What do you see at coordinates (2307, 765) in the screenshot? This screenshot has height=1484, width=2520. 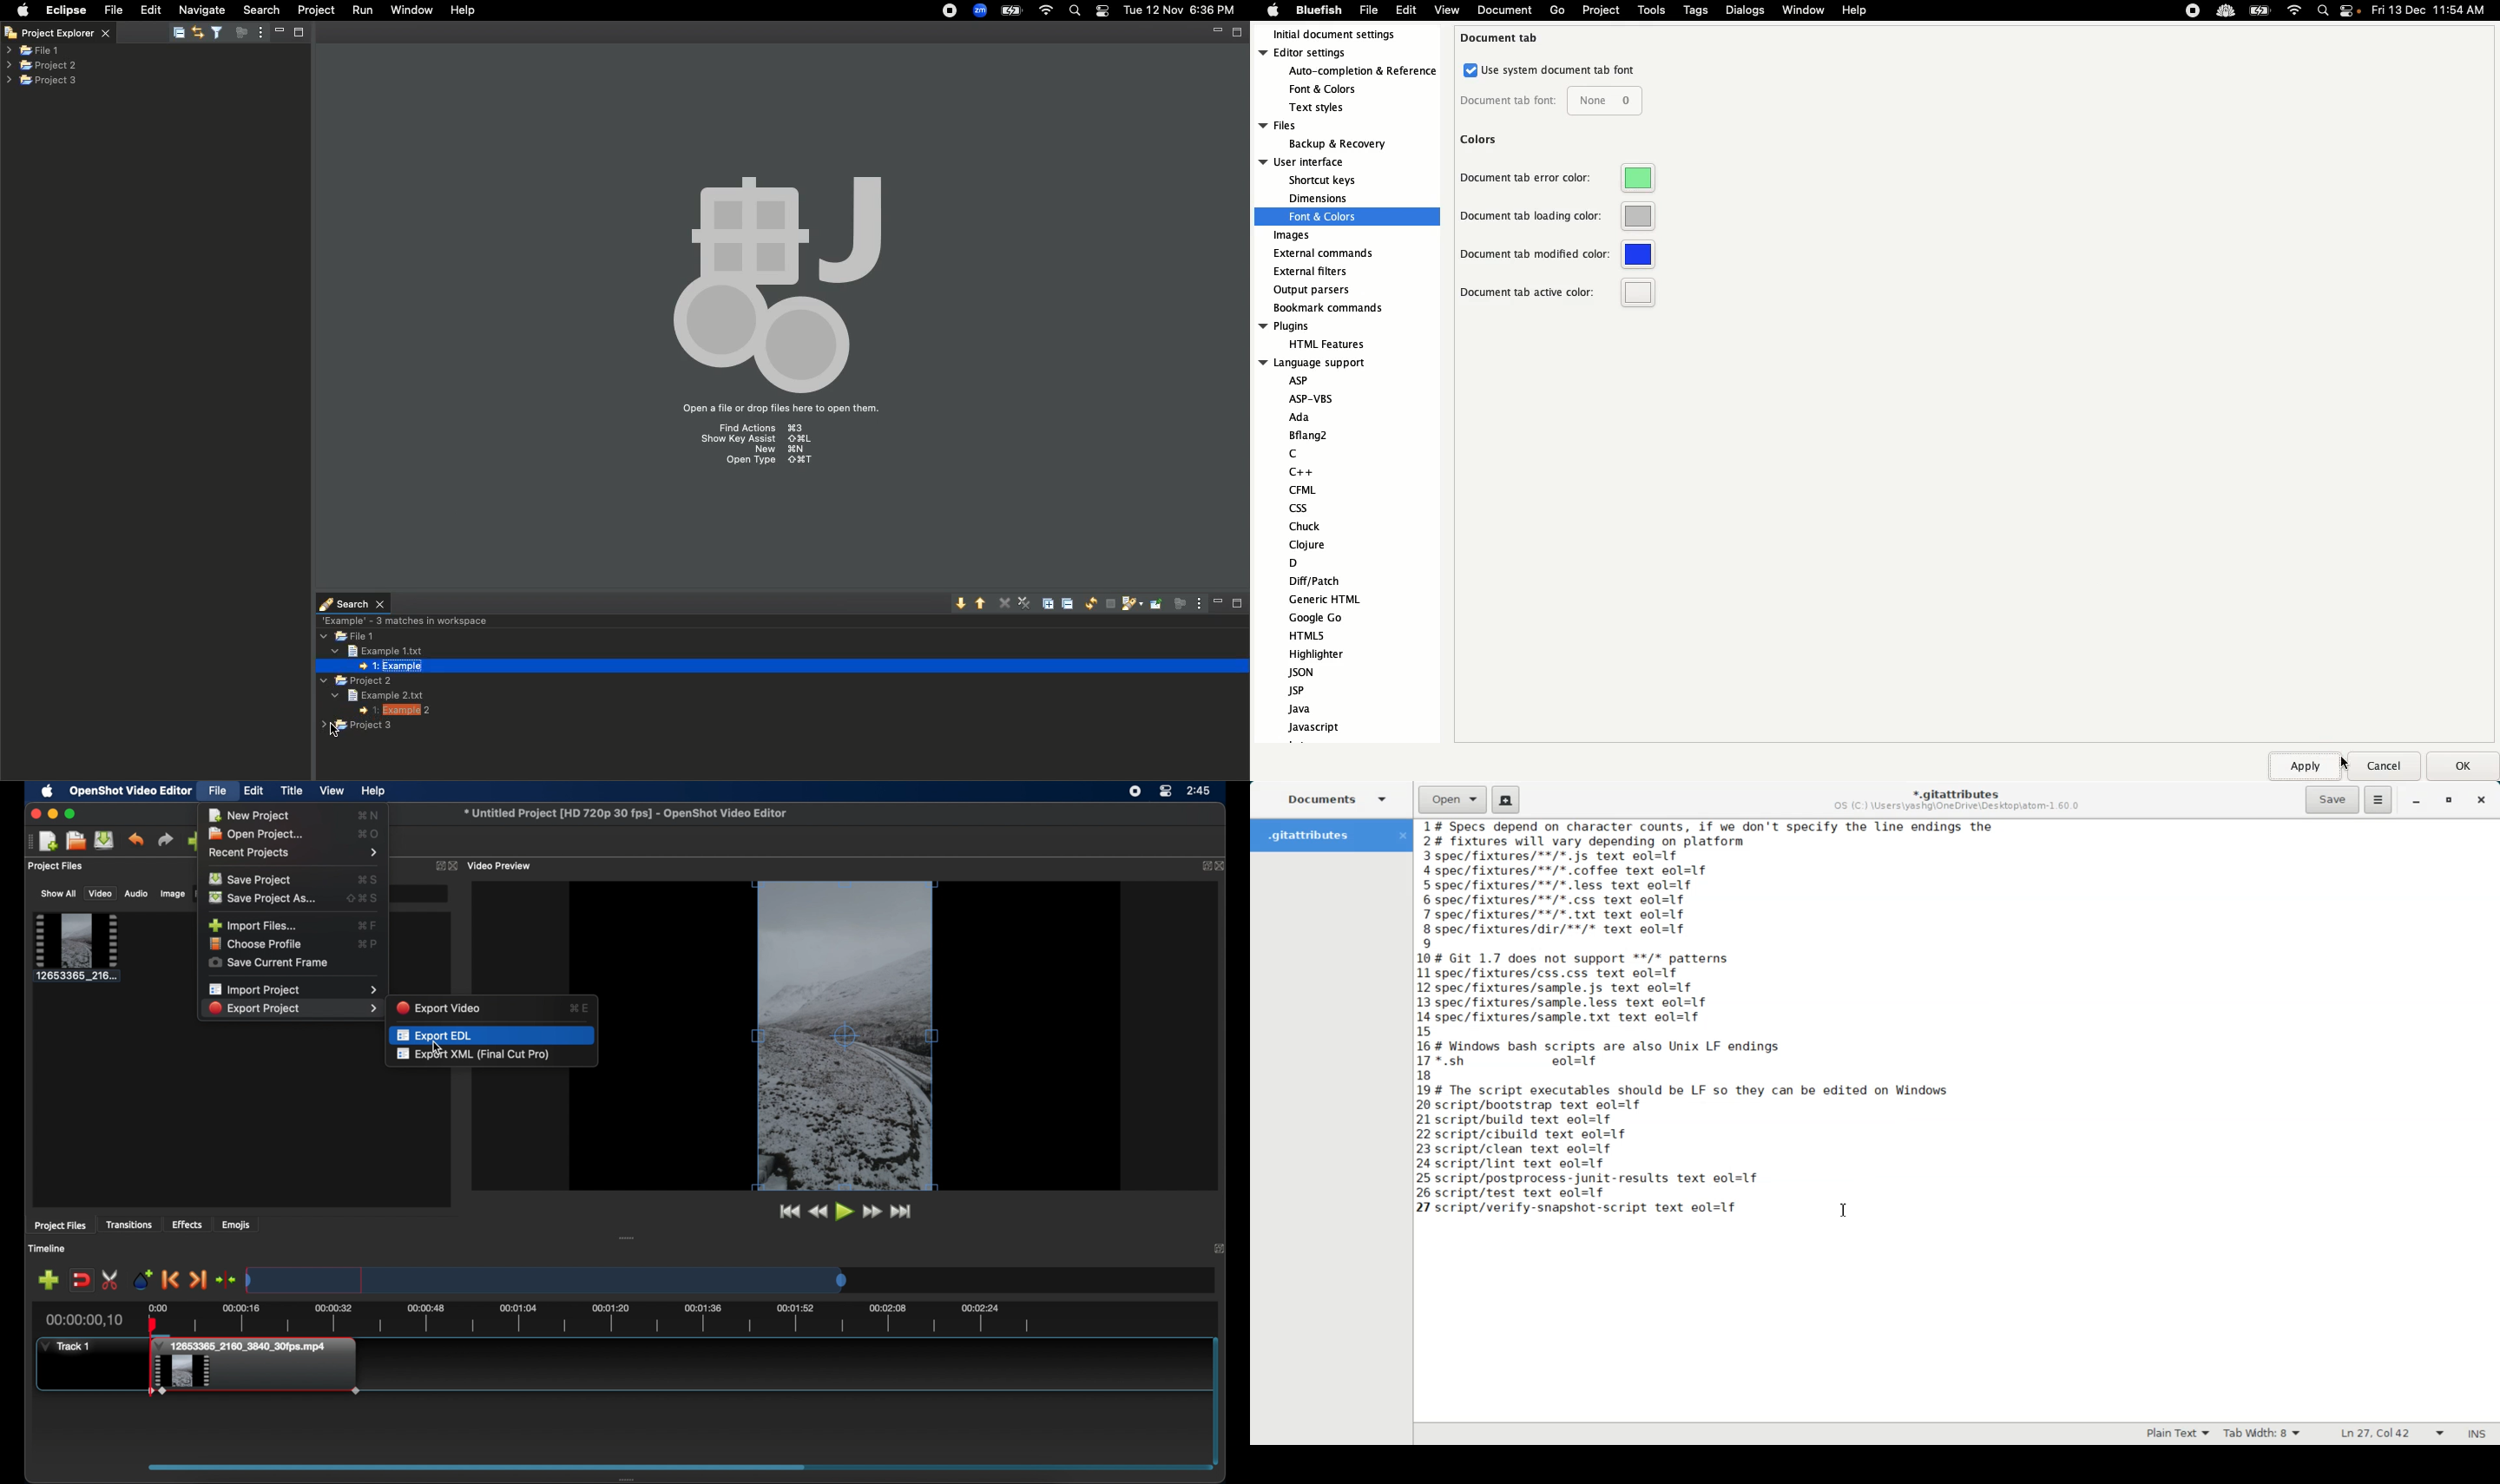 I see `Apply` at bounding box center [2307, 765].